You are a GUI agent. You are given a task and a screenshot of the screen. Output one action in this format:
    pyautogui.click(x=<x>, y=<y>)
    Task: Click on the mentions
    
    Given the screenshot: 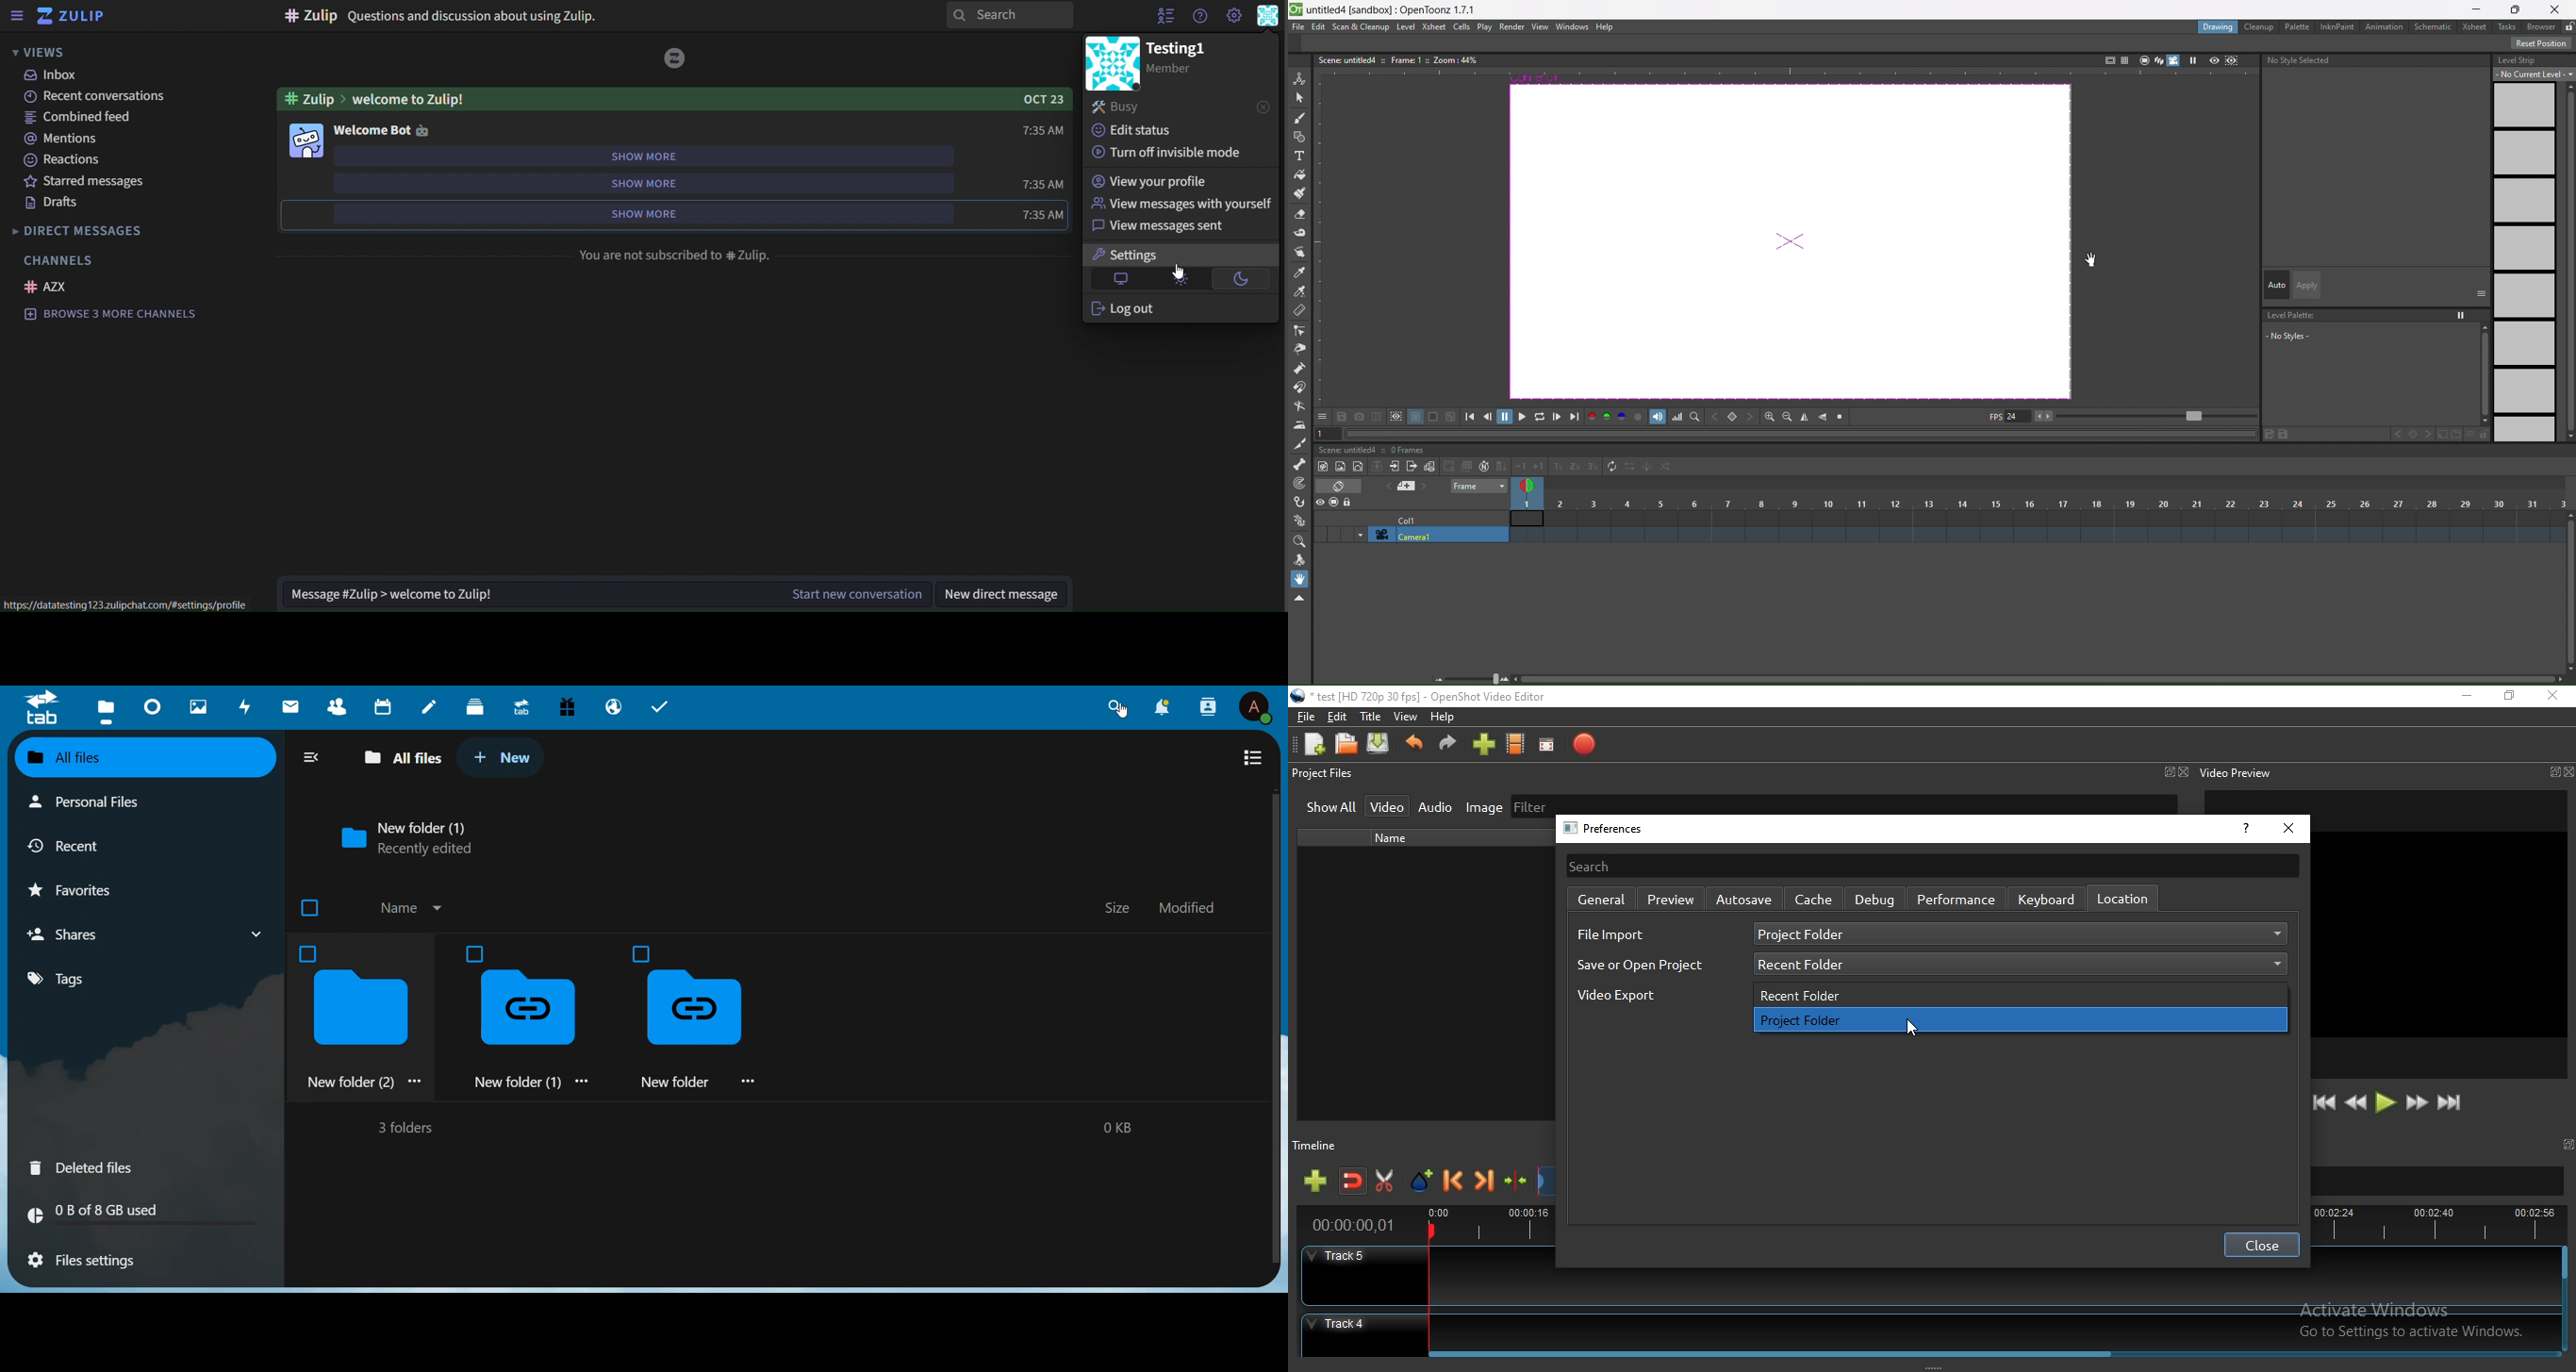 What is the action you would take?
    pyautogui.click(x=63, y=138)
    